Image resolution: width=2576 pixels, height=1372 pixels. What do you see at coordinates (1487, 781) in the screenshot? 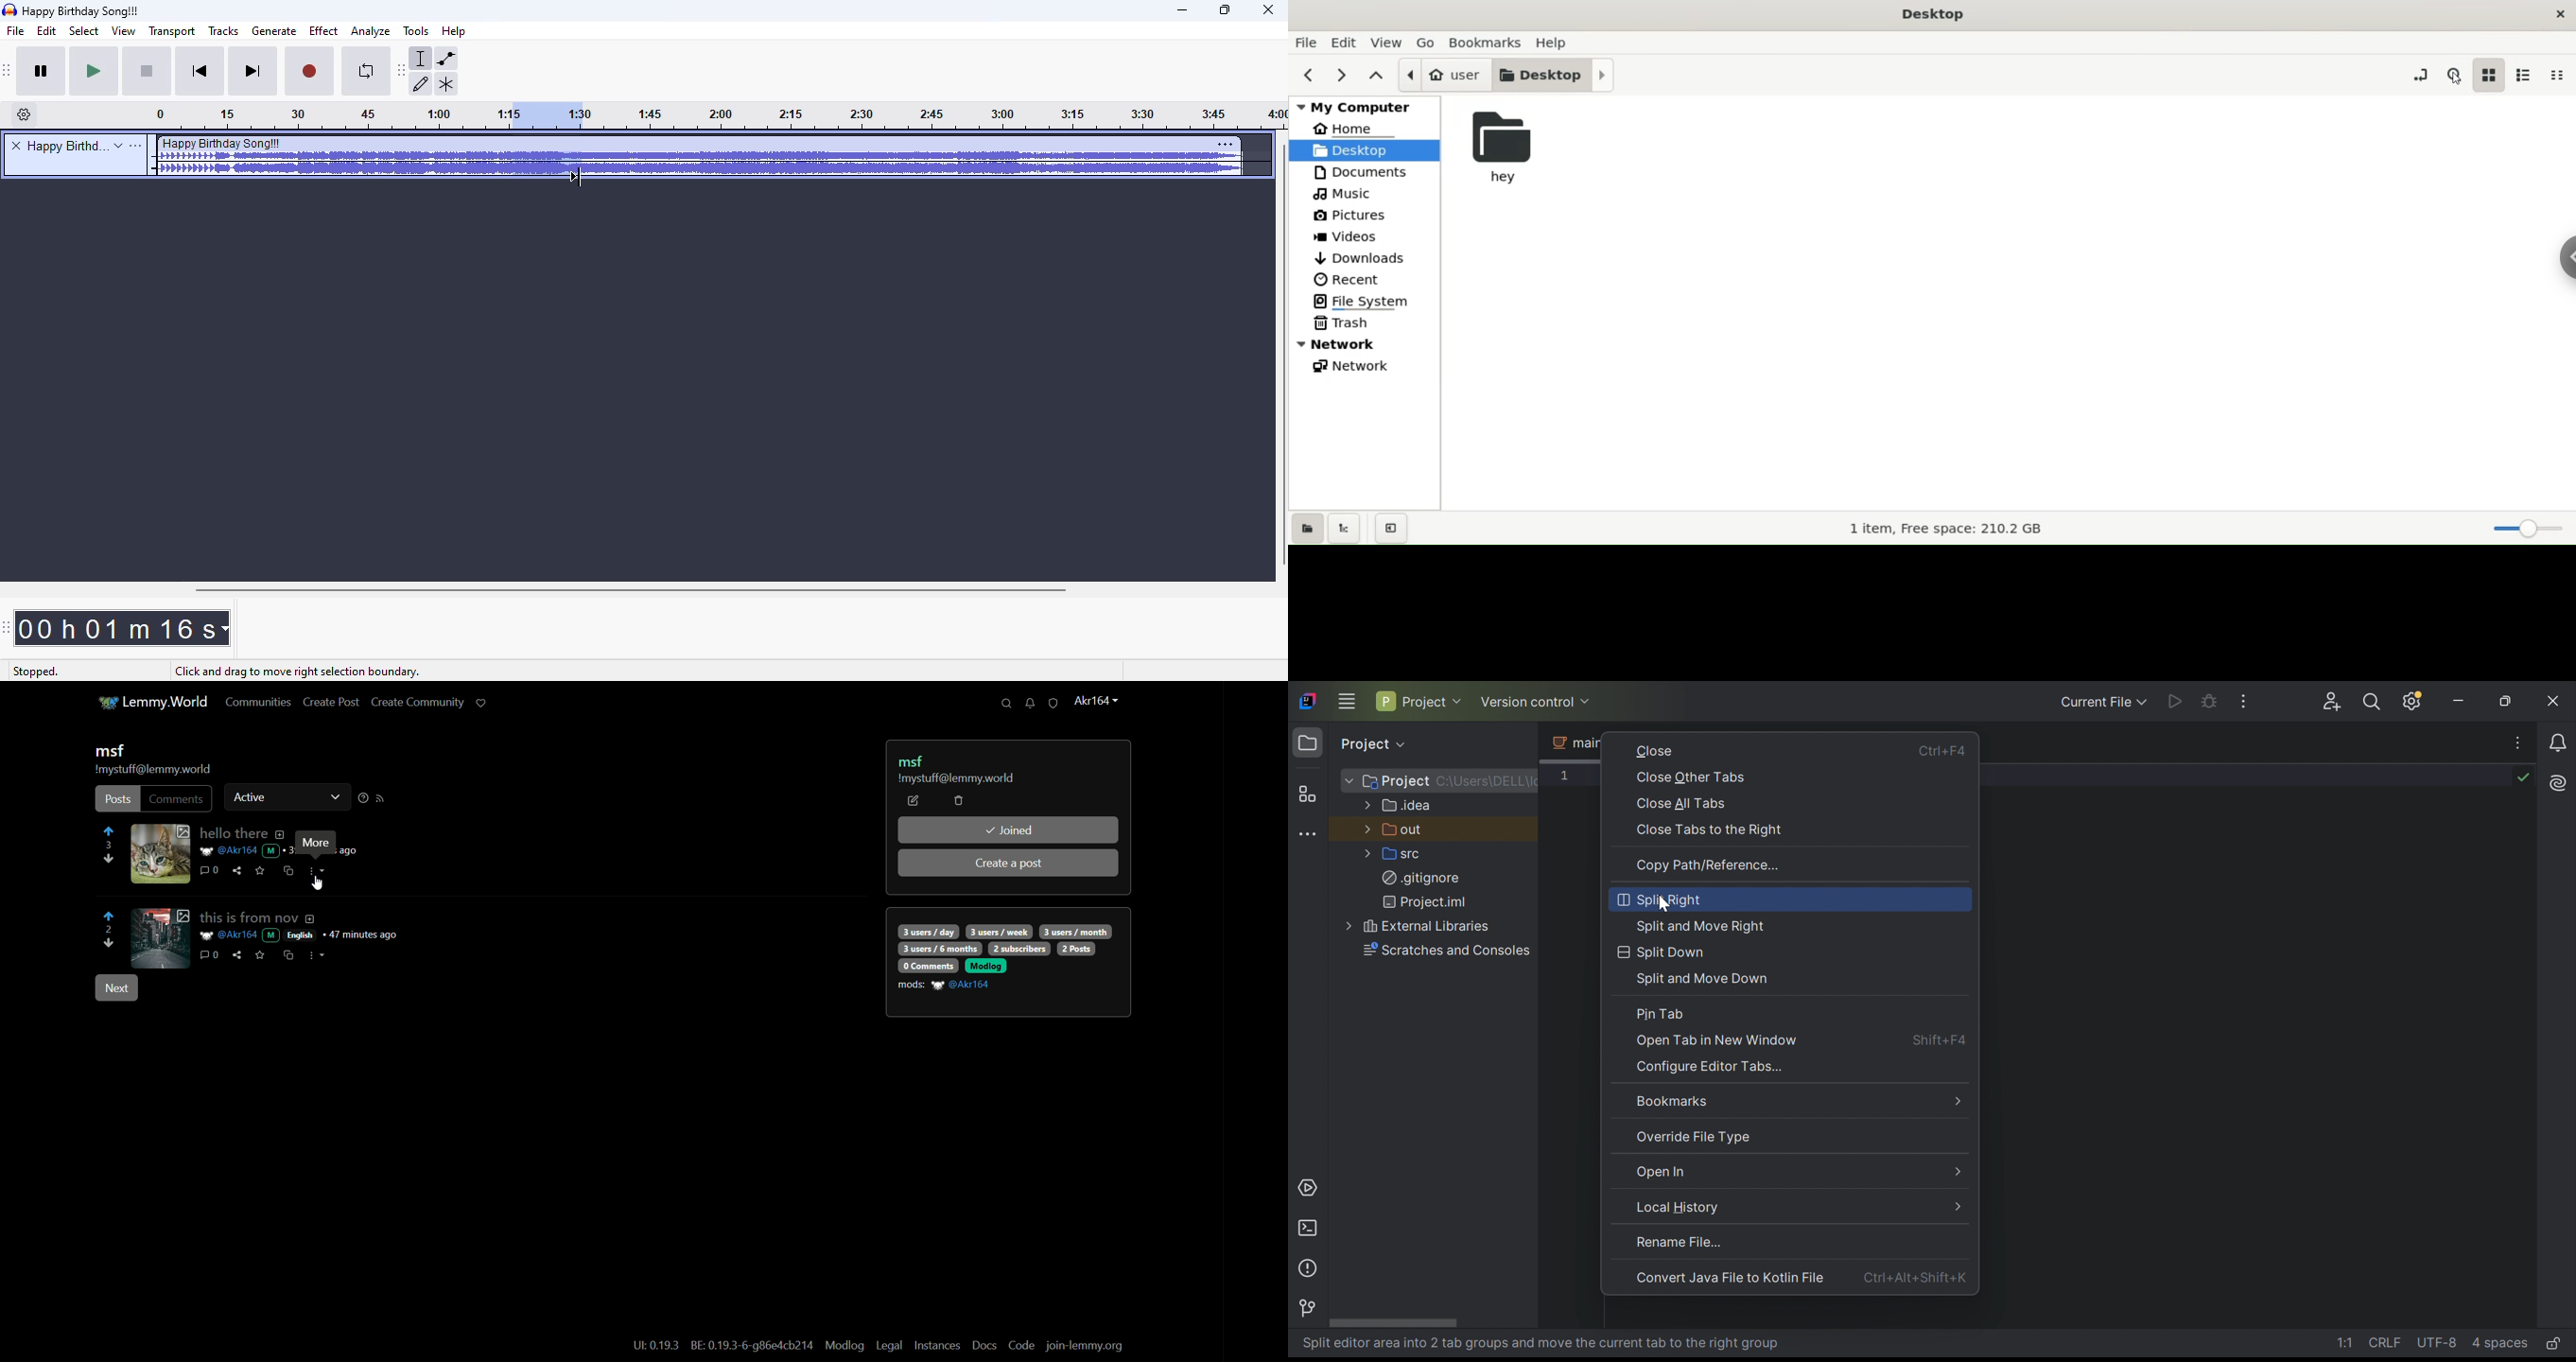
I see `C:\Users\DELL\` at bounding box center [1487, 781].